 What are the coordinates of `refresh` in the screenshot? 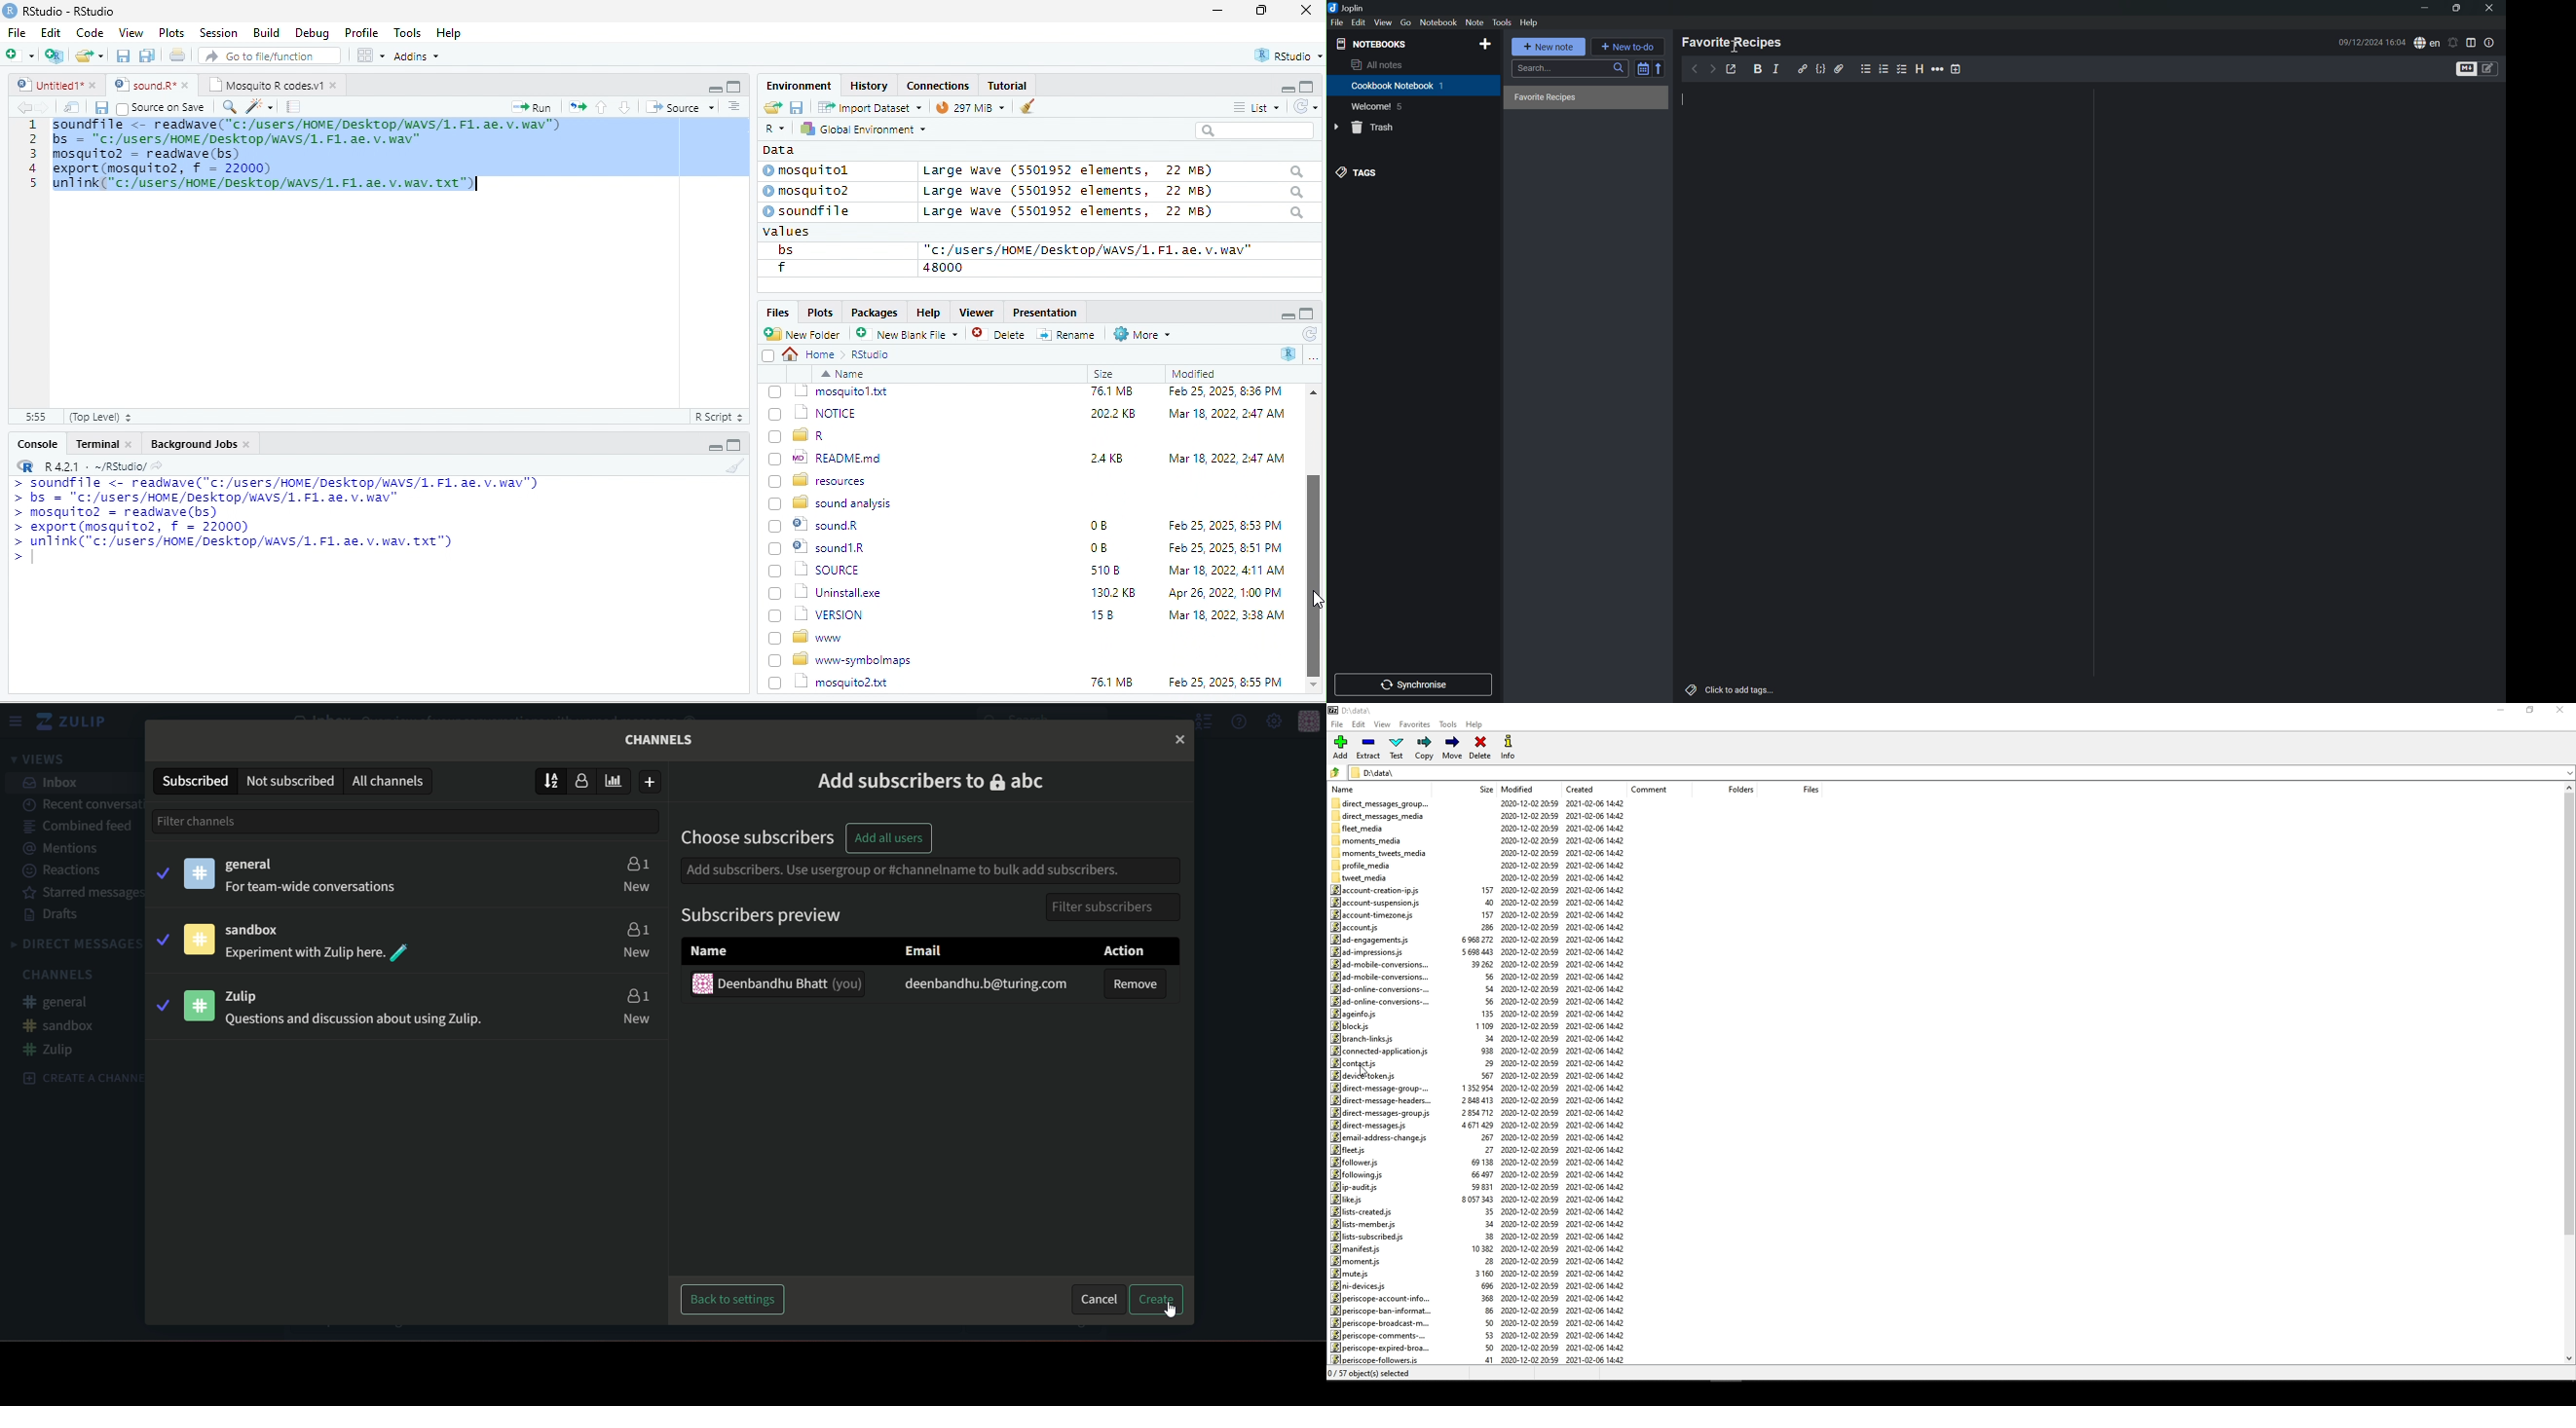 It's located at (1308, 334).